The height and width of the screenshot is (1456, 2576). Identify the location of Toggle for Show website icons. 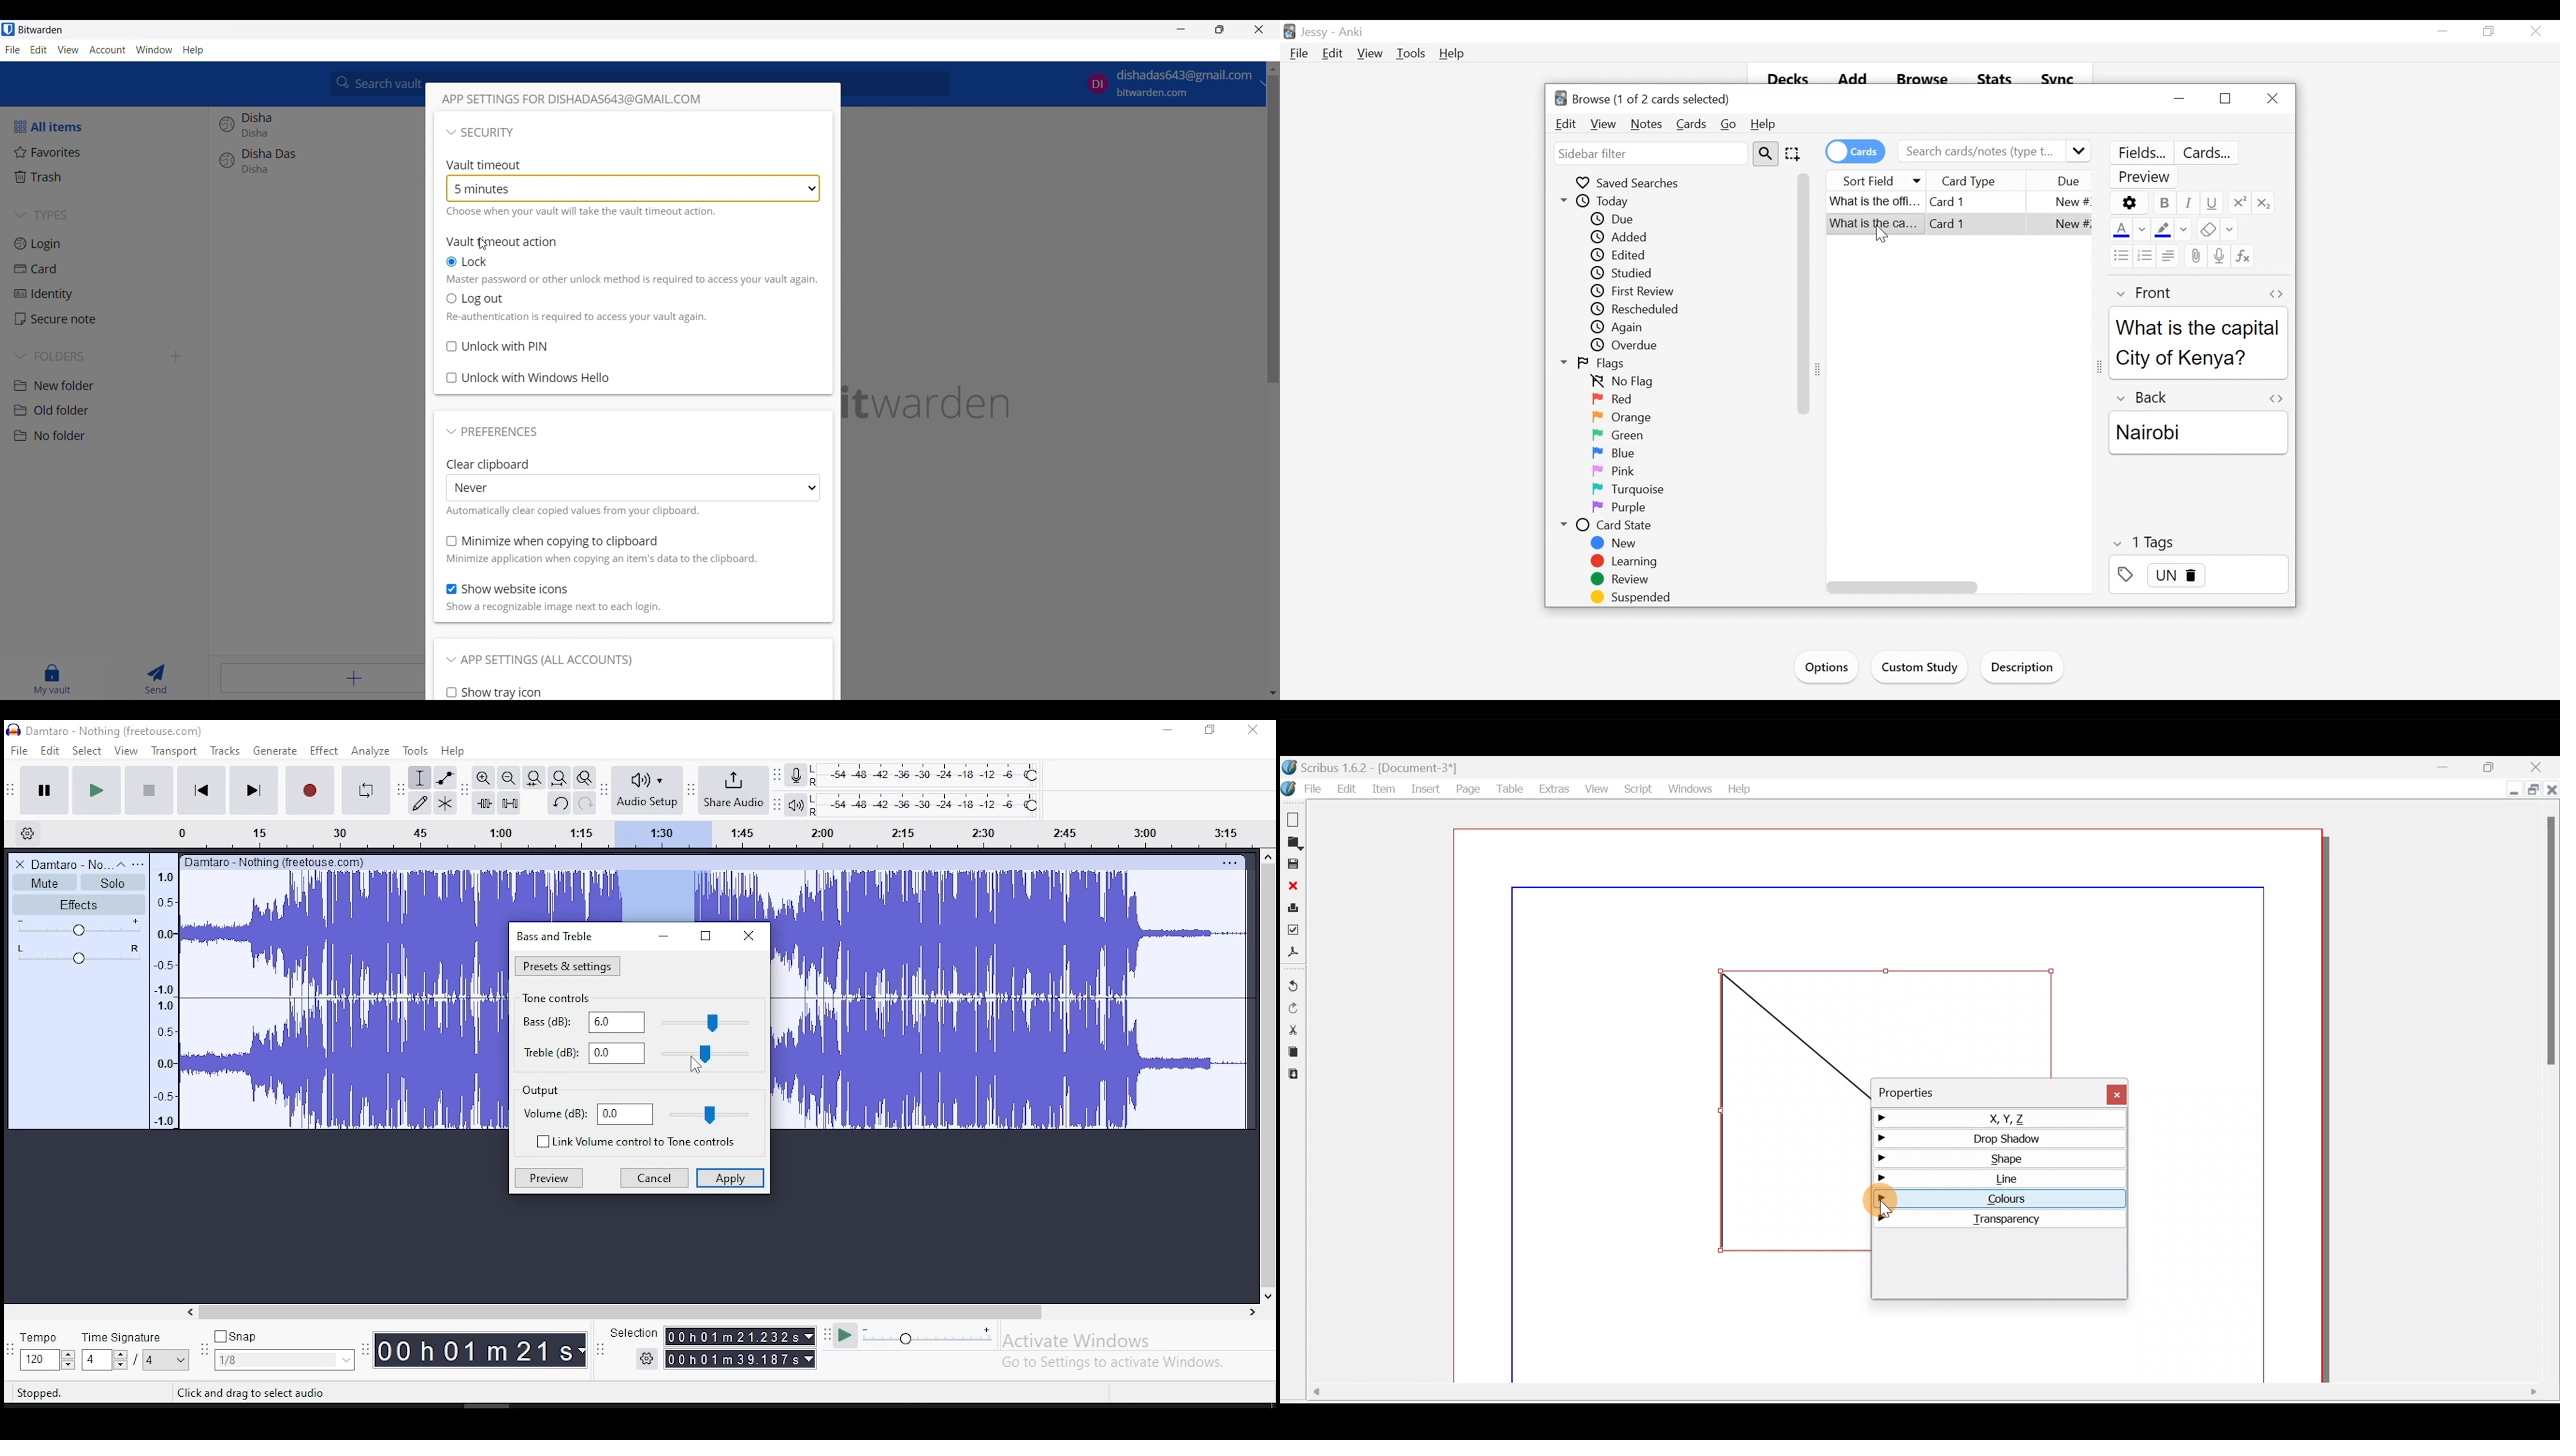
(508, 589).